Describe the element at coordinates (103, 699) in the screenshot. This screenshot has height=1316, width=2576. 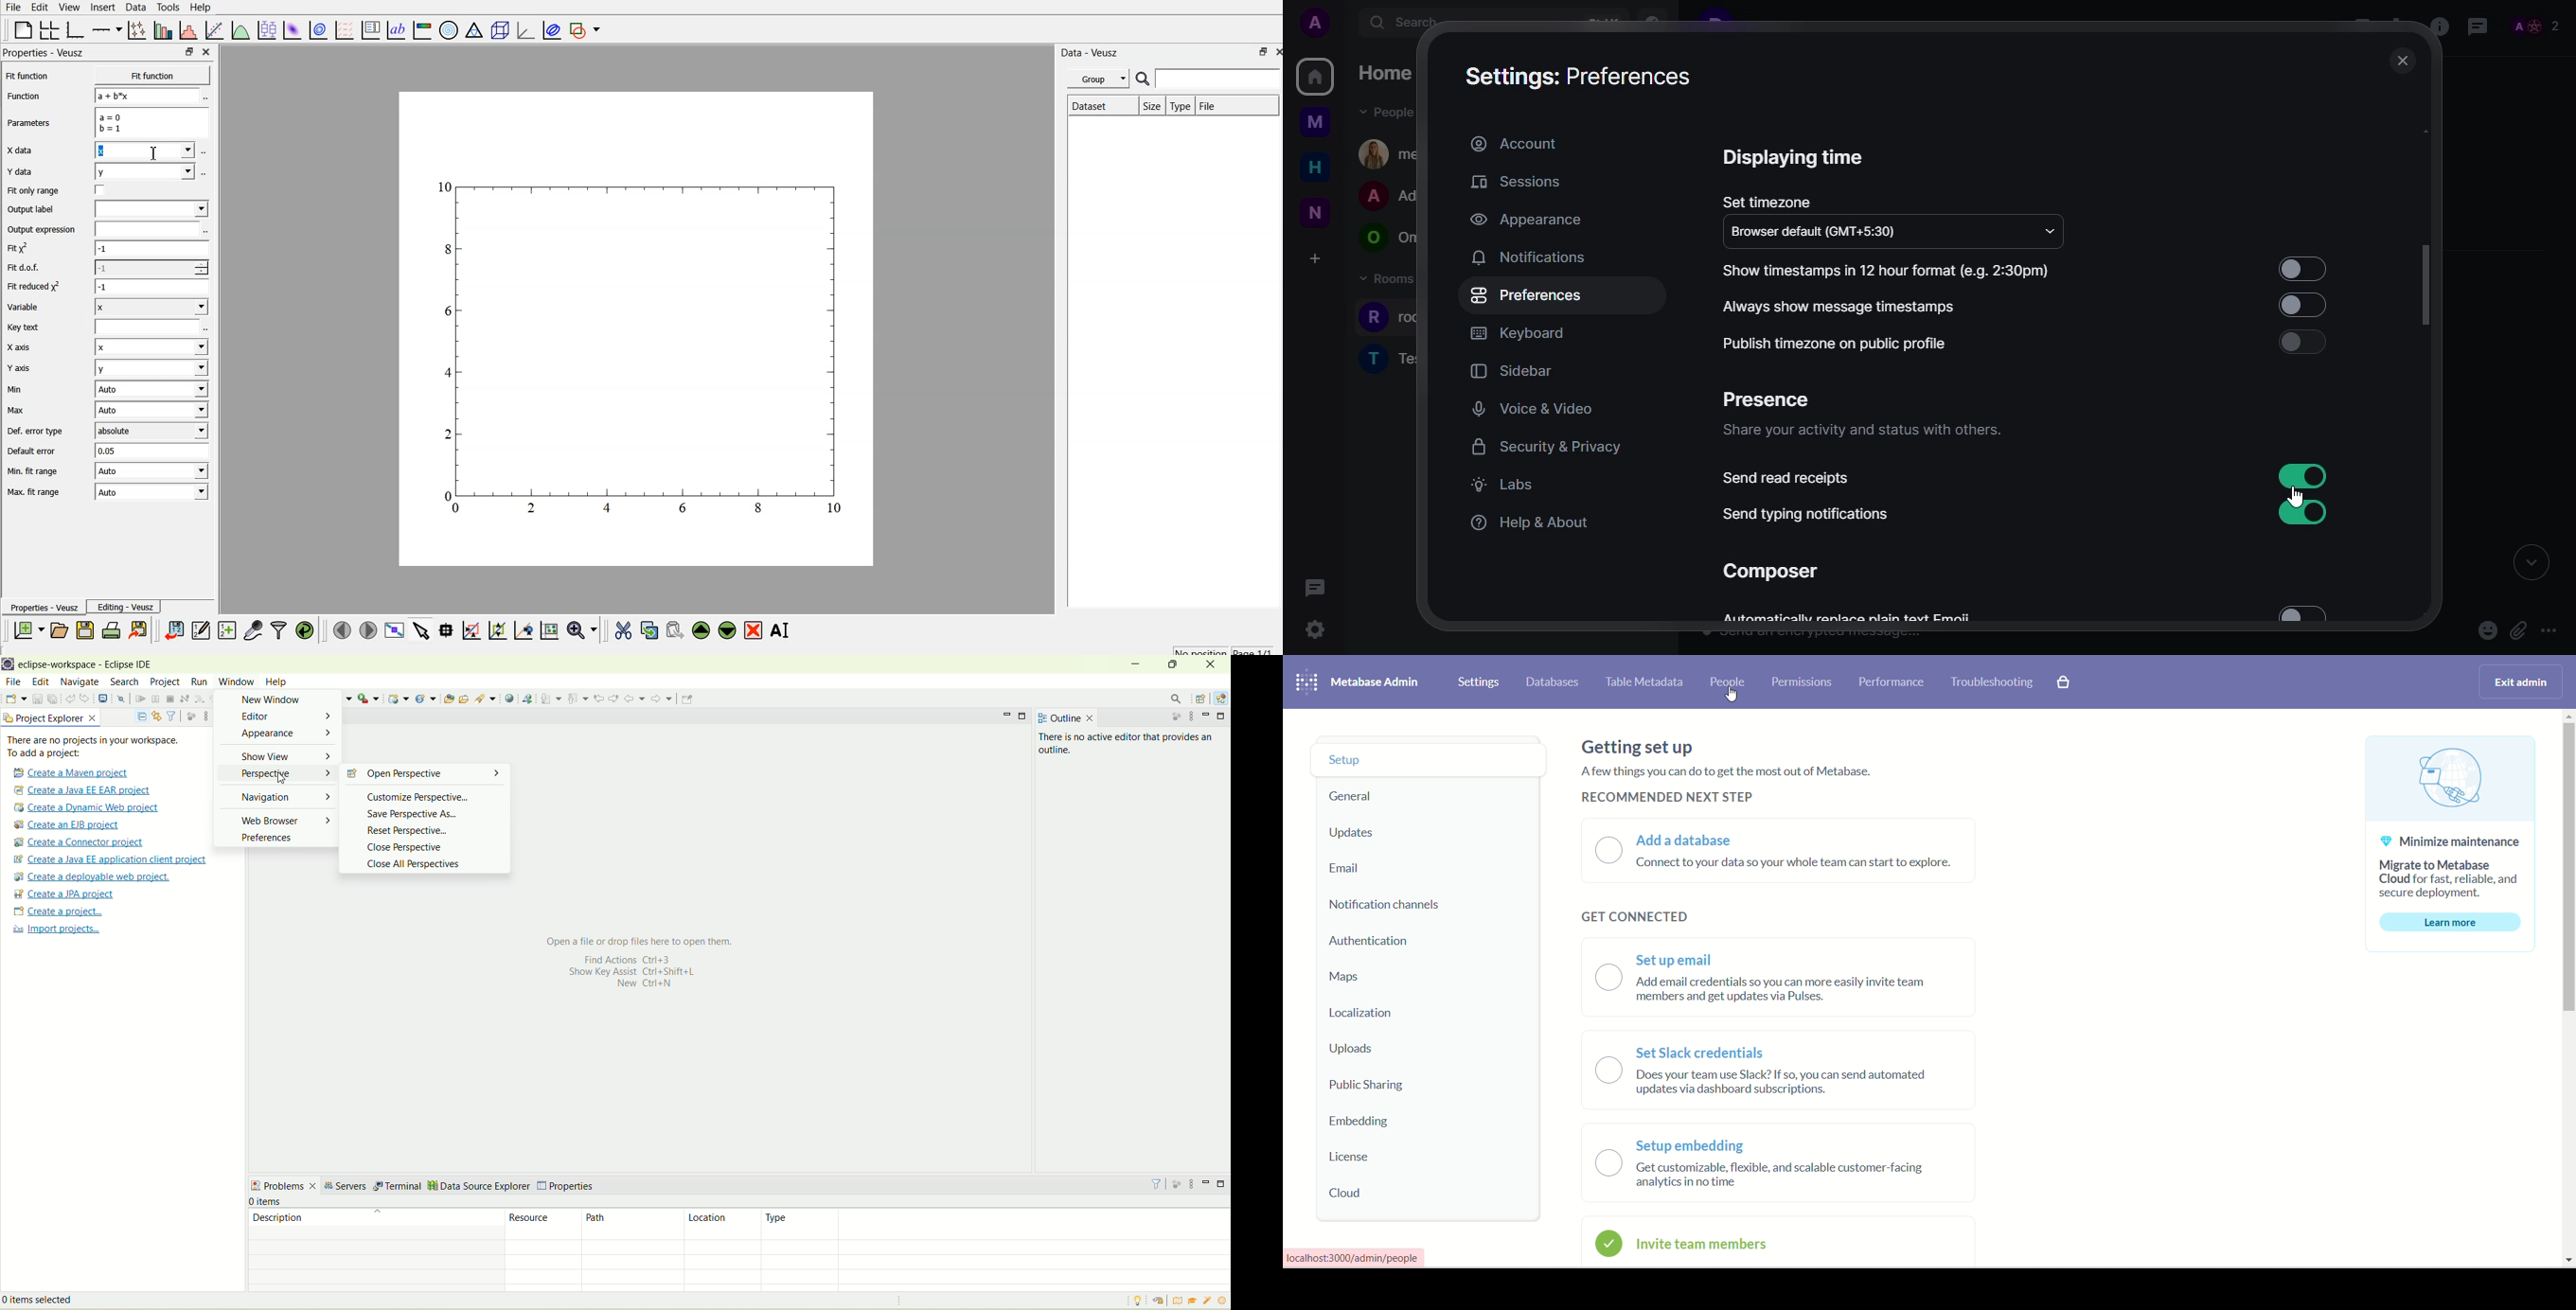
I see `open a terminal` at that location.